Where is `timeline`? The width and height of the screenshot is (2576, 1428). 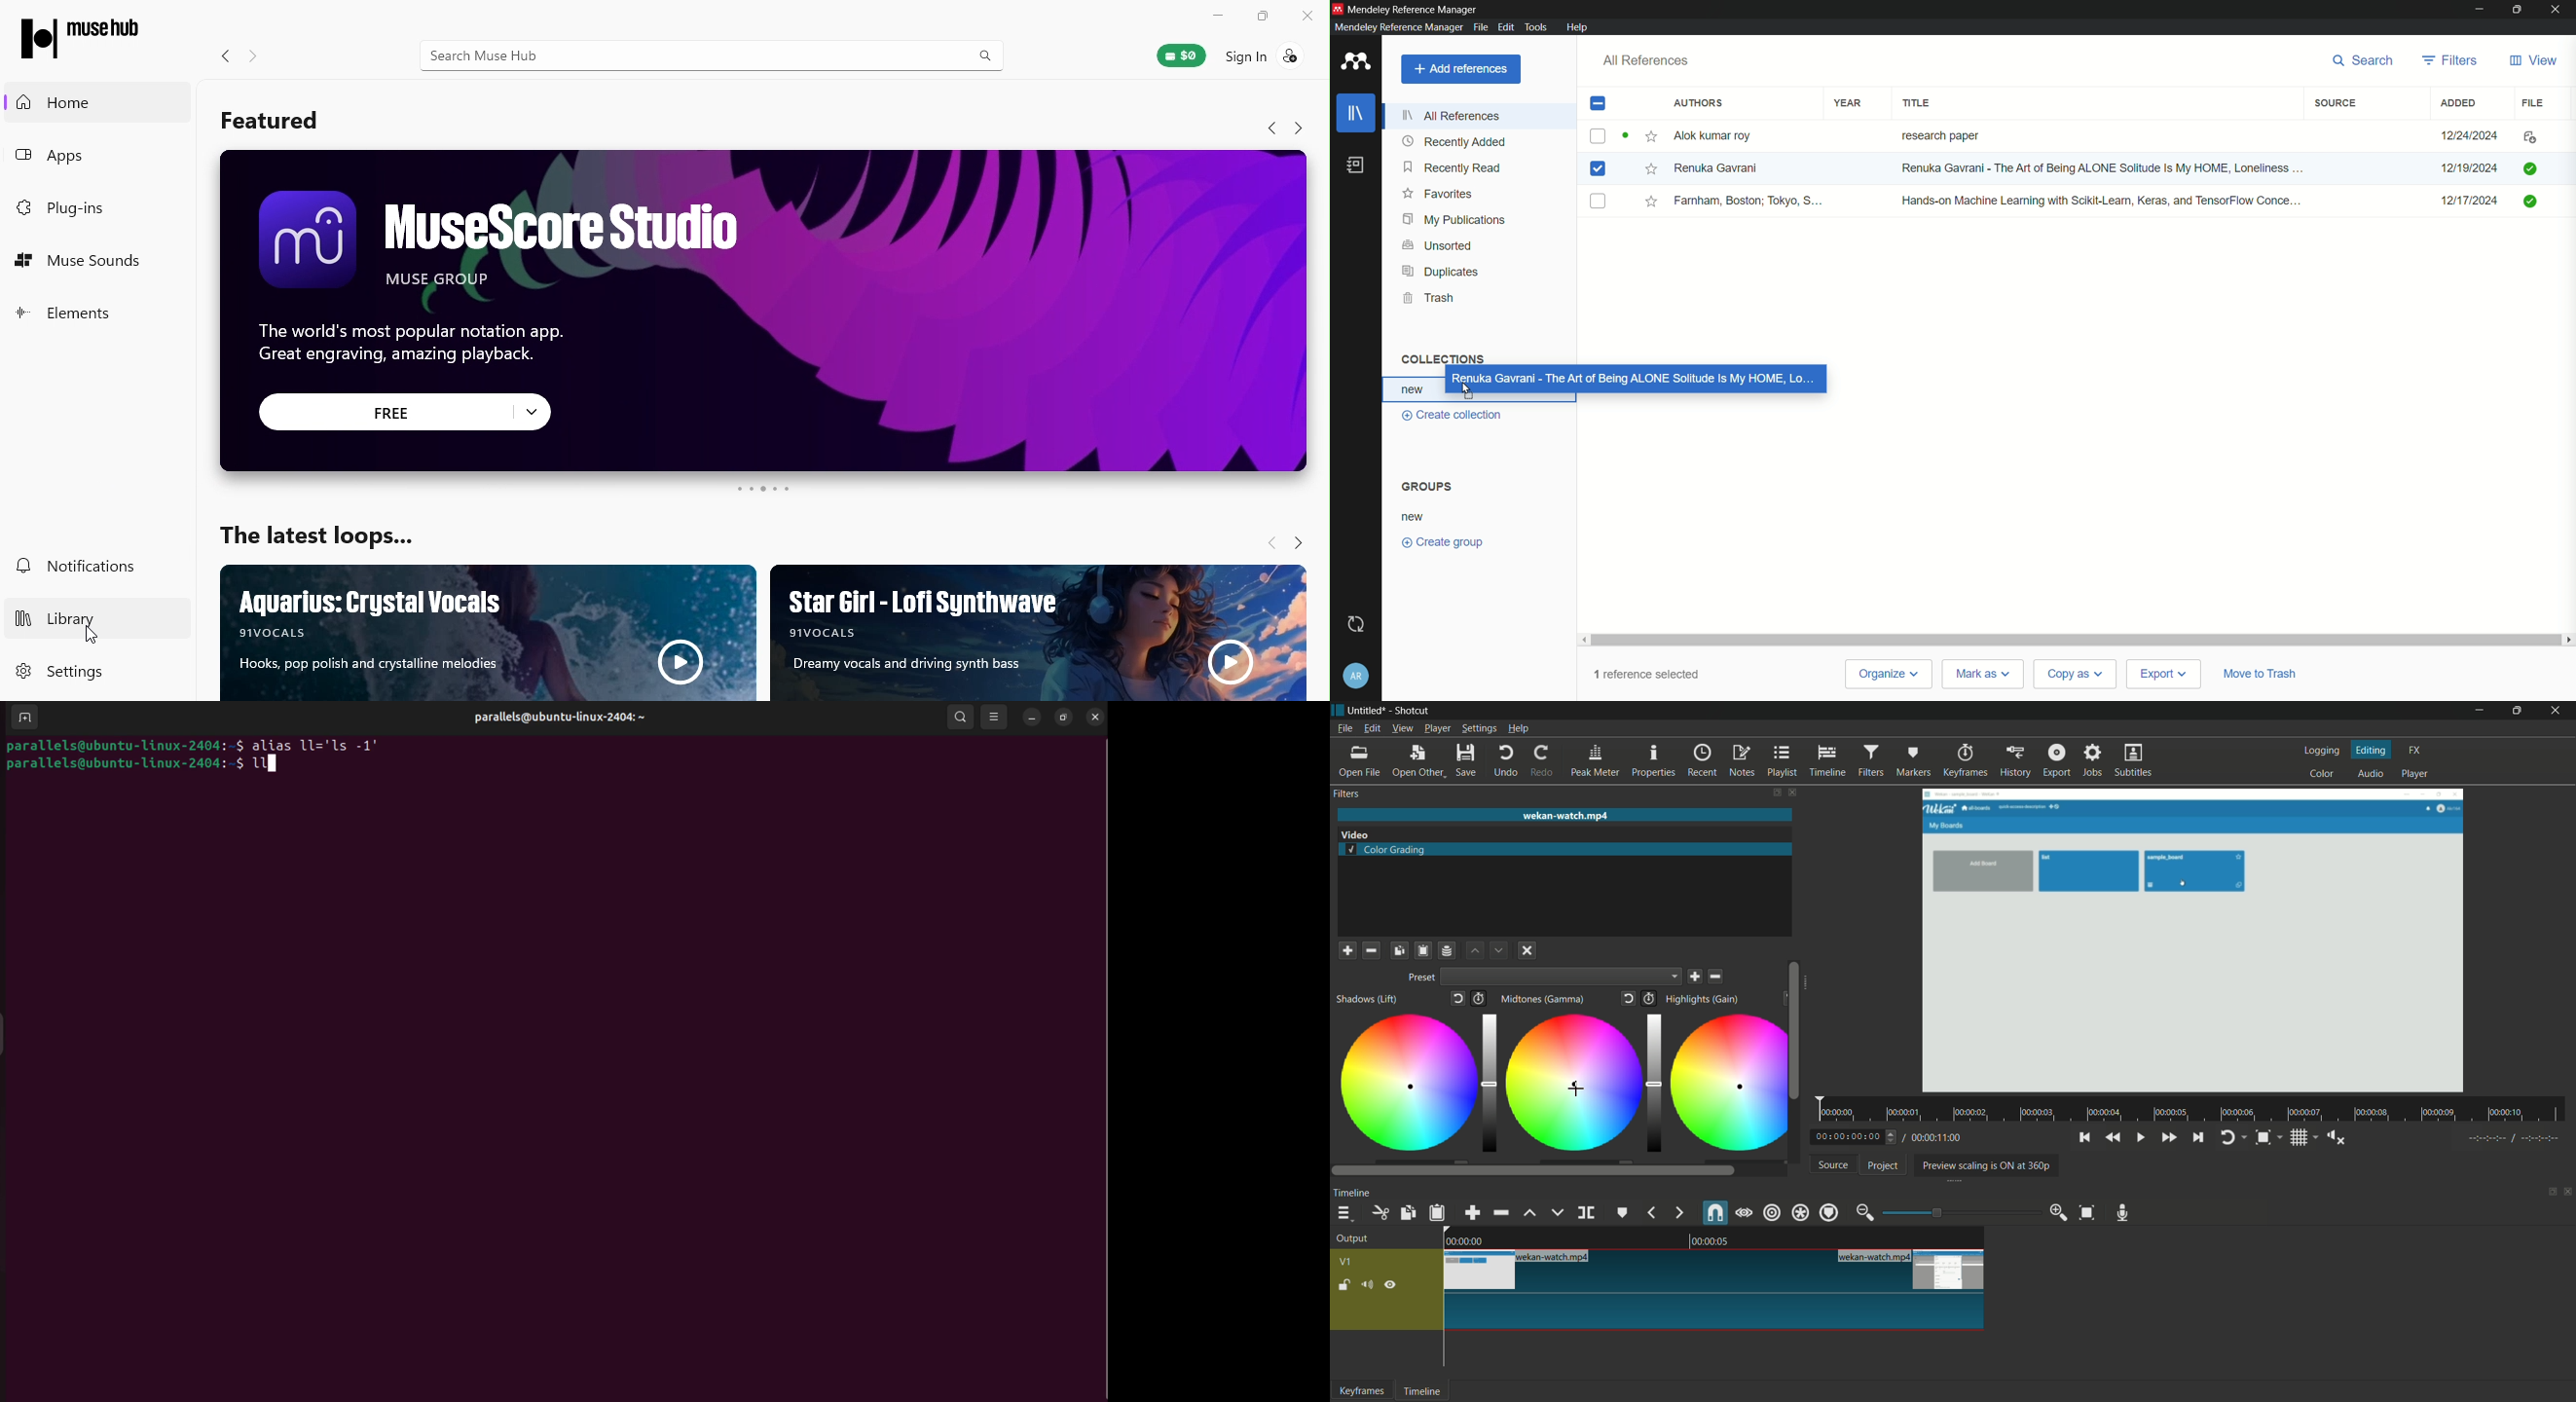
timeline is located at coordinates (1424, 1391).